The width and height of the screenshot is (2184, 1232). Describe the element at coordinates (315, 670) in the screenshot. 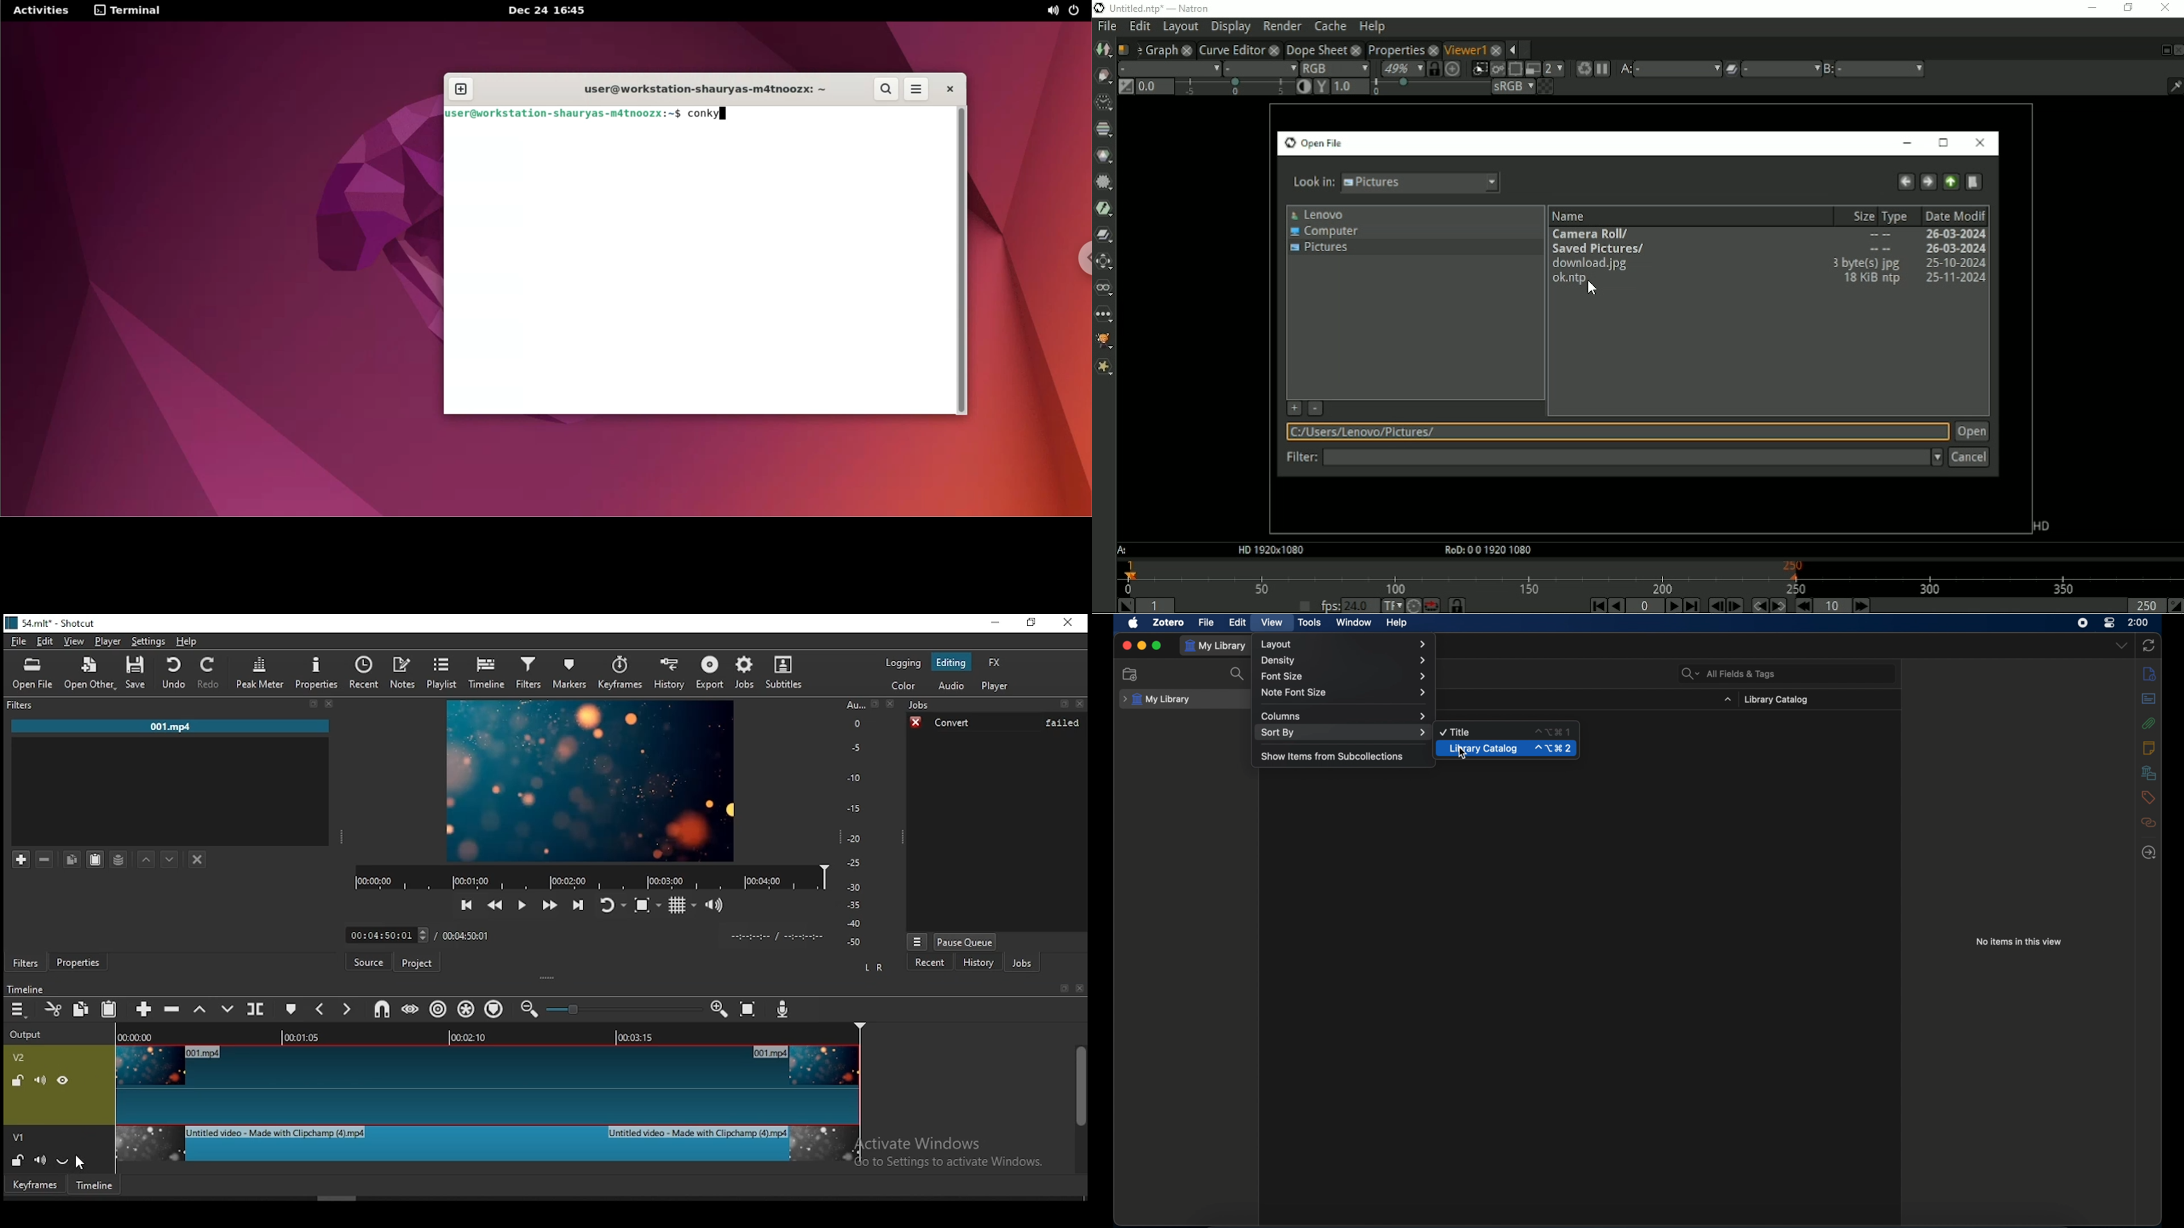

I see `properties` at that location.